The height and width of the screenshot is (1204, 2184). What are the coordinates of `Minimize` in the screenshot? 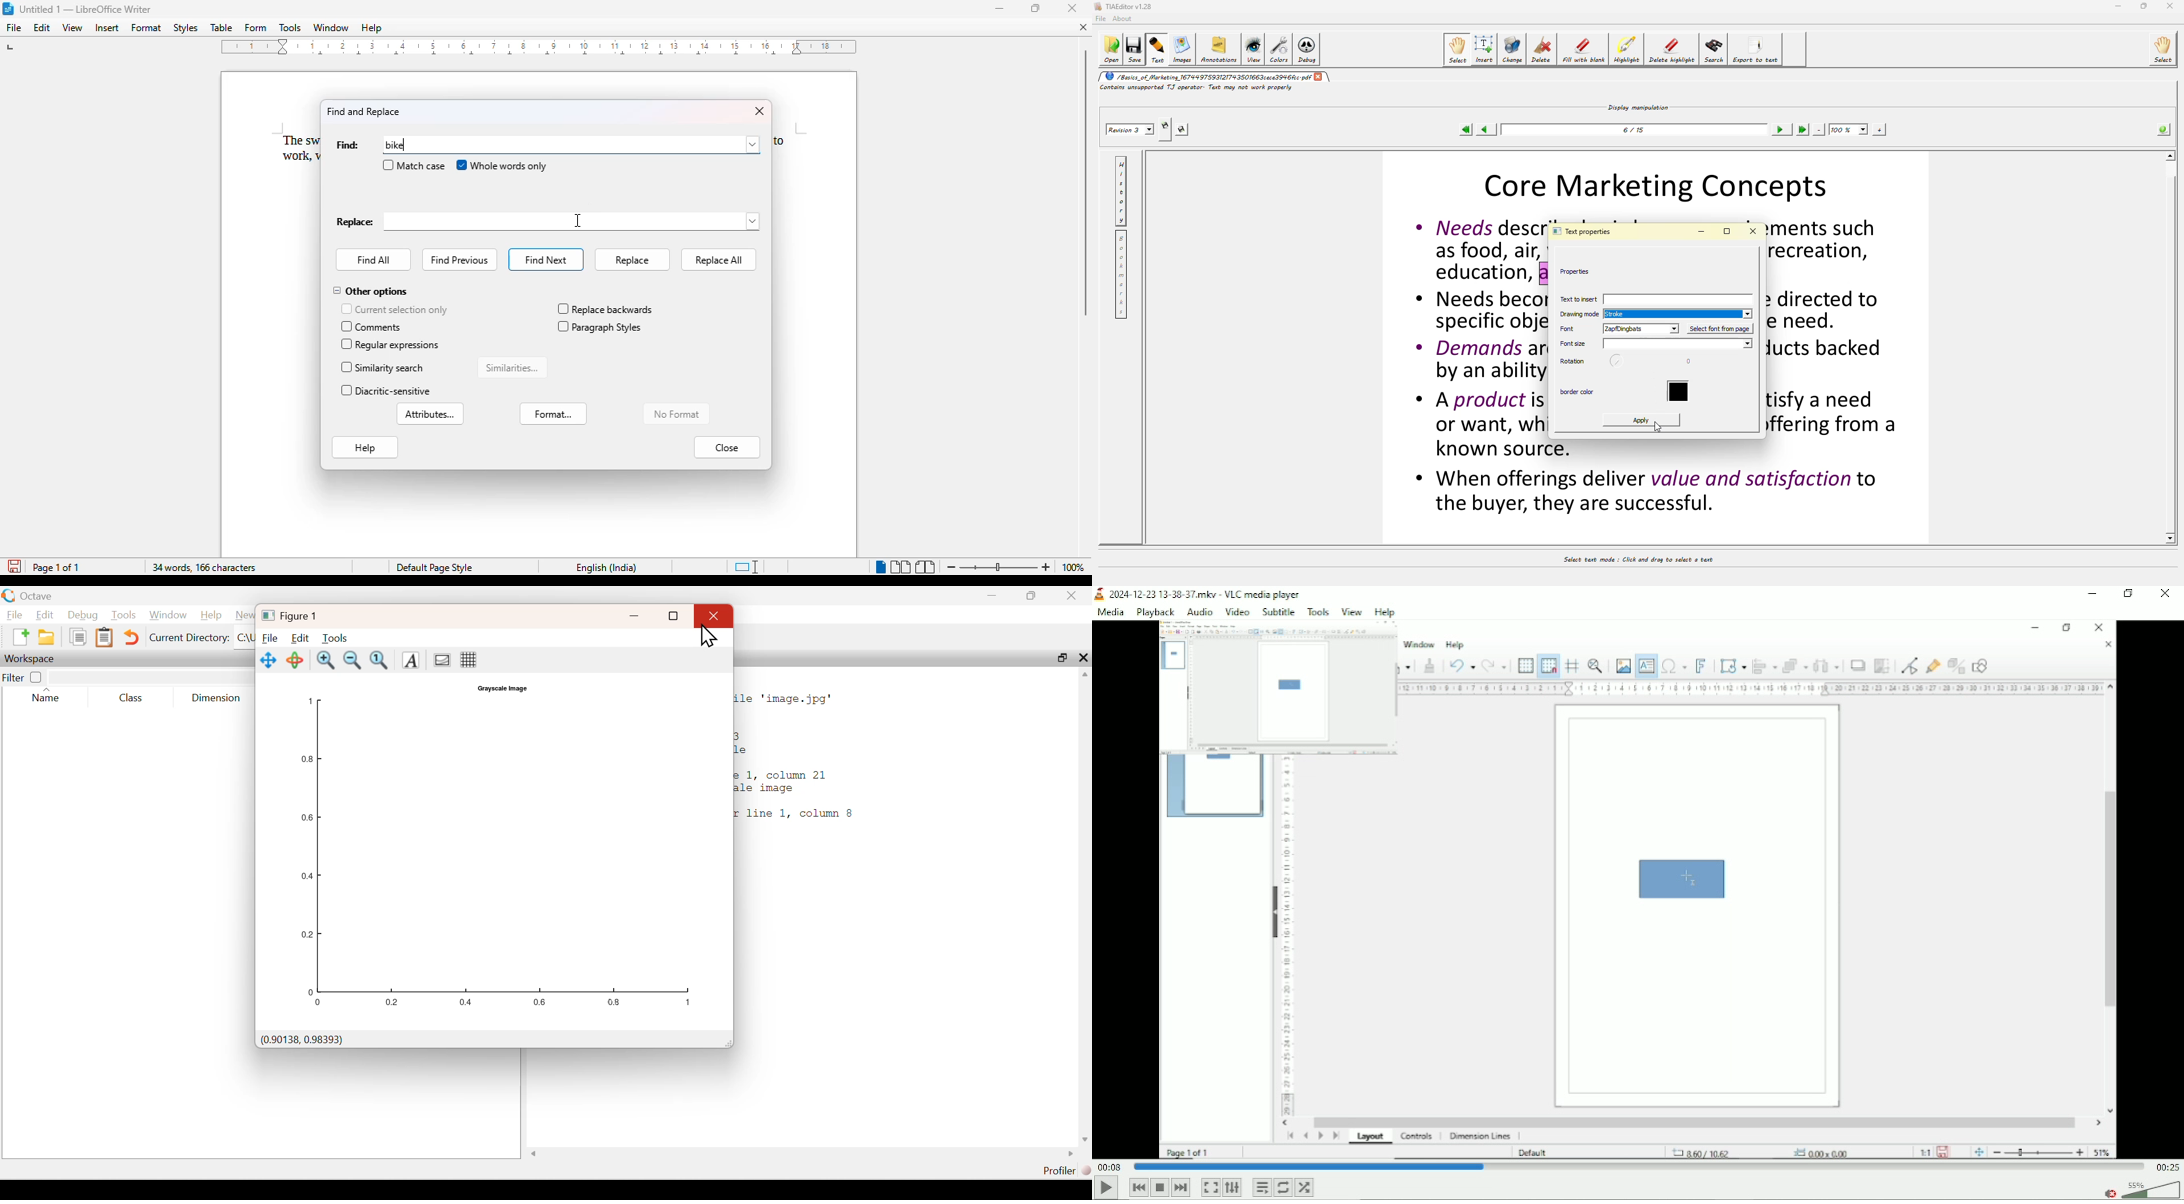 It's located at (2095, 593).